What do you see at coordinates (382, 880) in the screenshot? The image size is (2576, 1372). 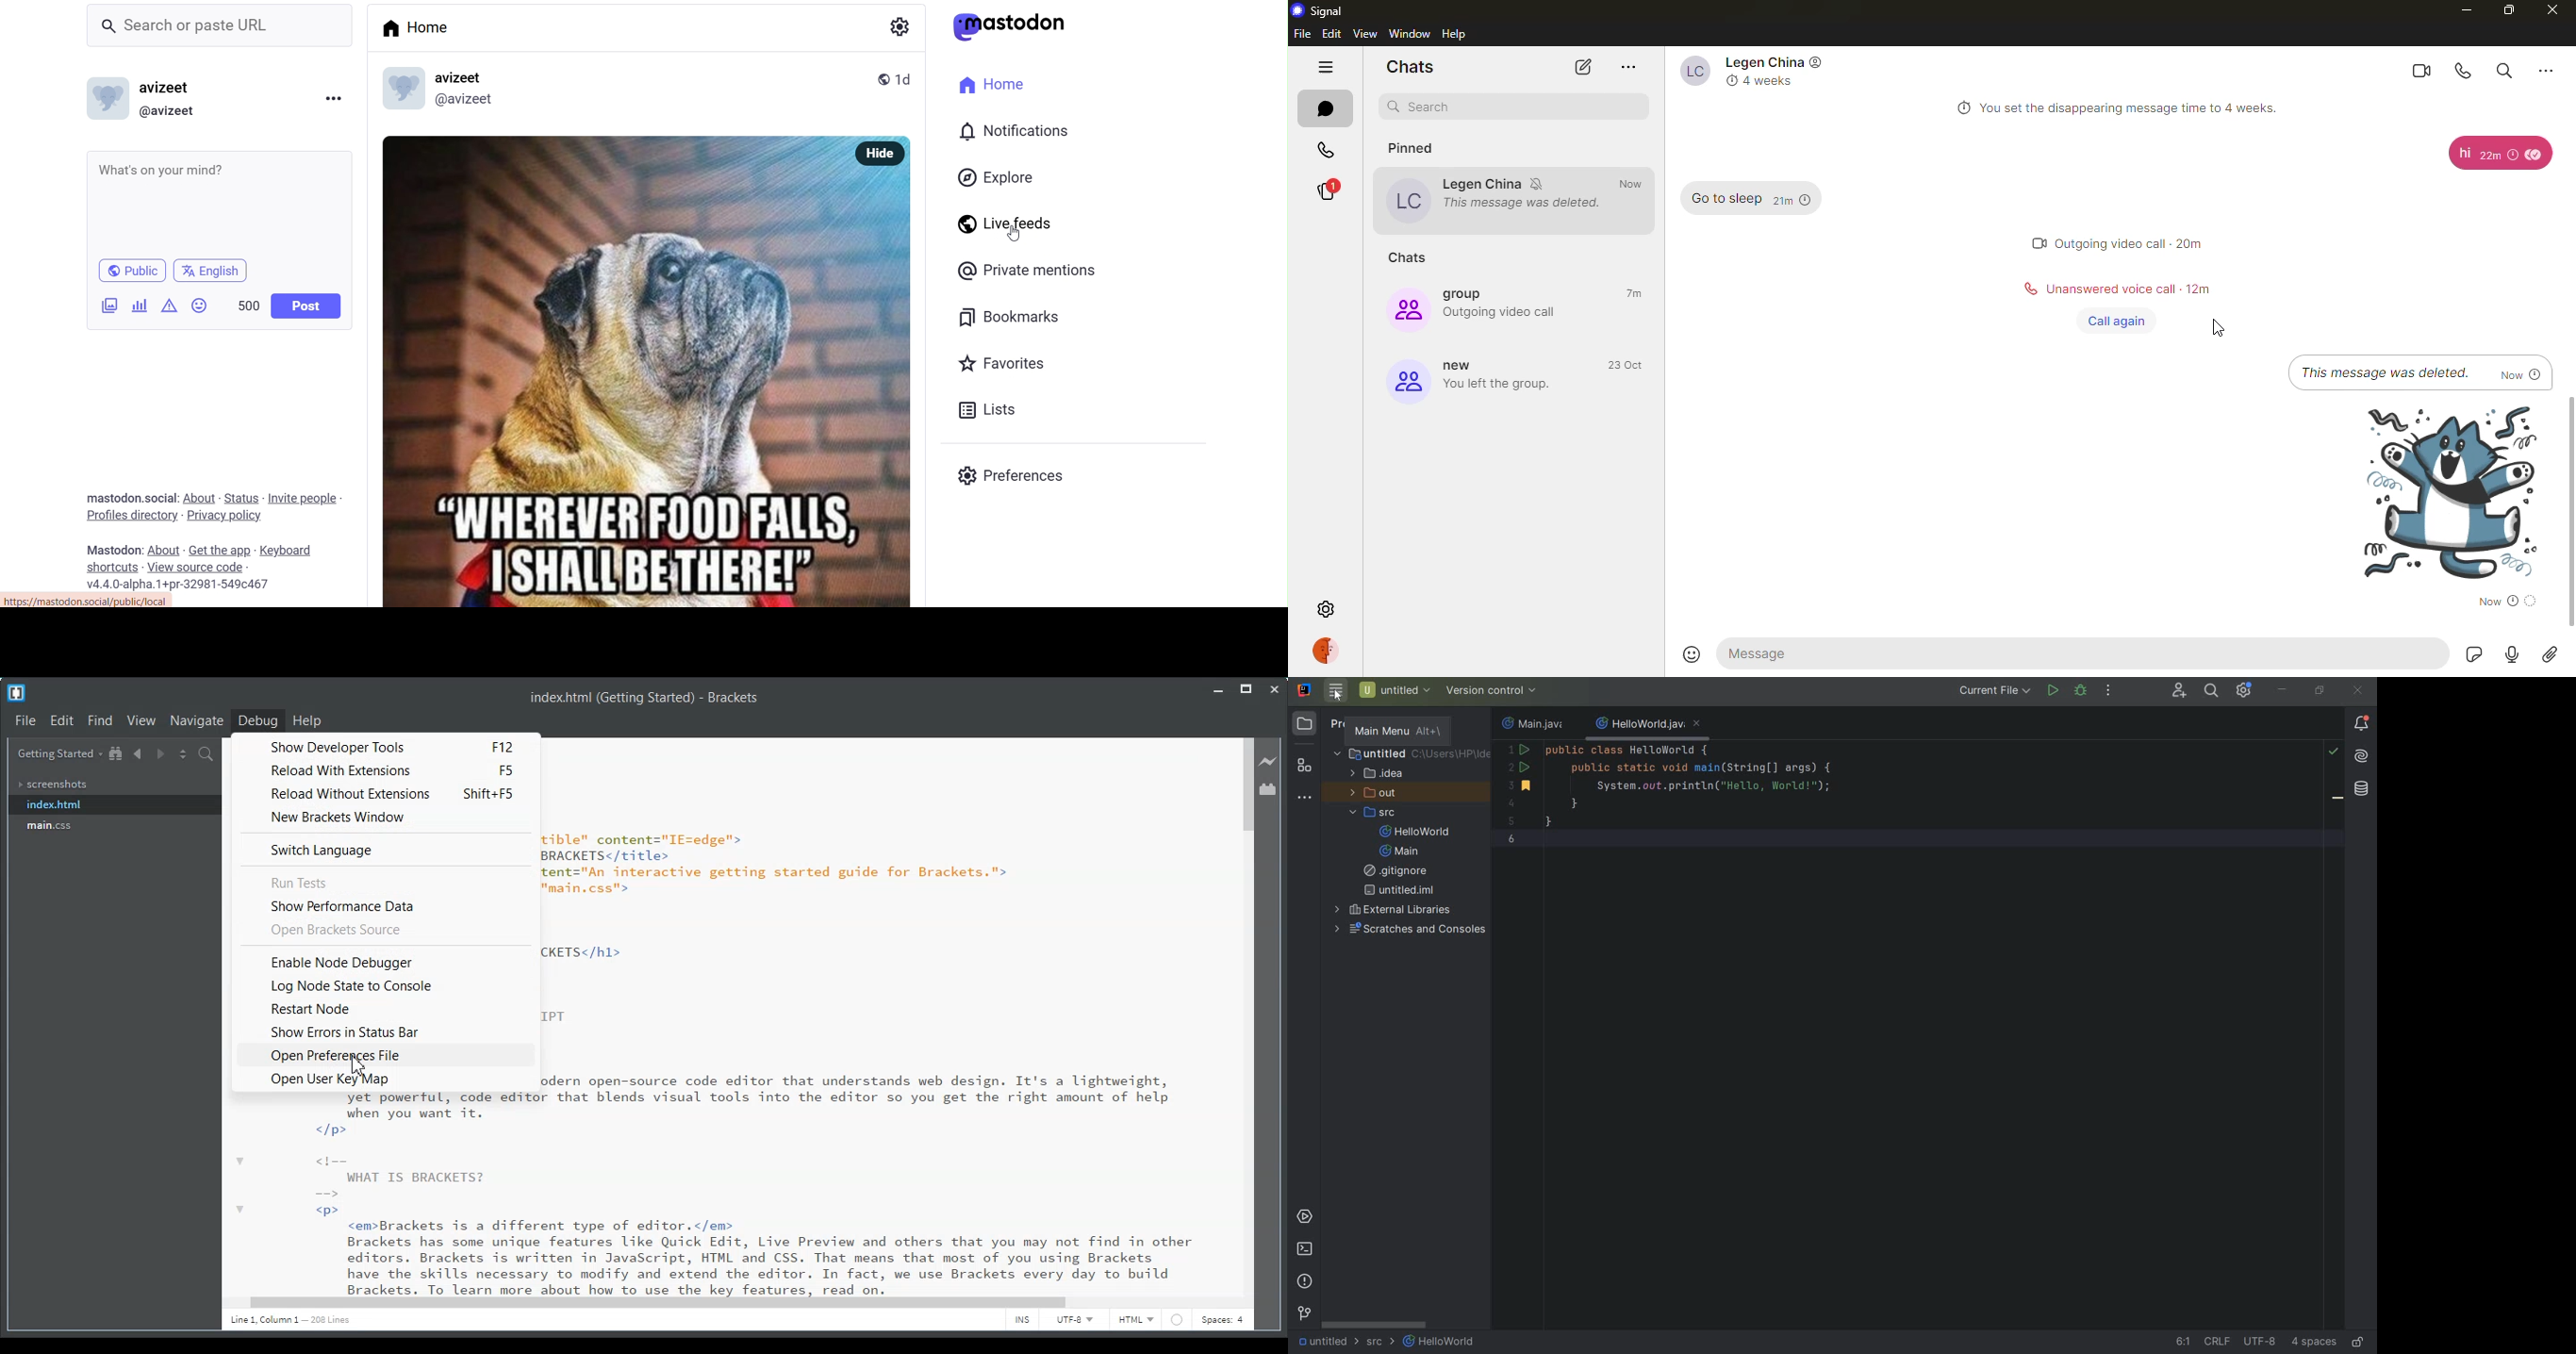 I see `Run Tests` at bounding box center [382, 880].